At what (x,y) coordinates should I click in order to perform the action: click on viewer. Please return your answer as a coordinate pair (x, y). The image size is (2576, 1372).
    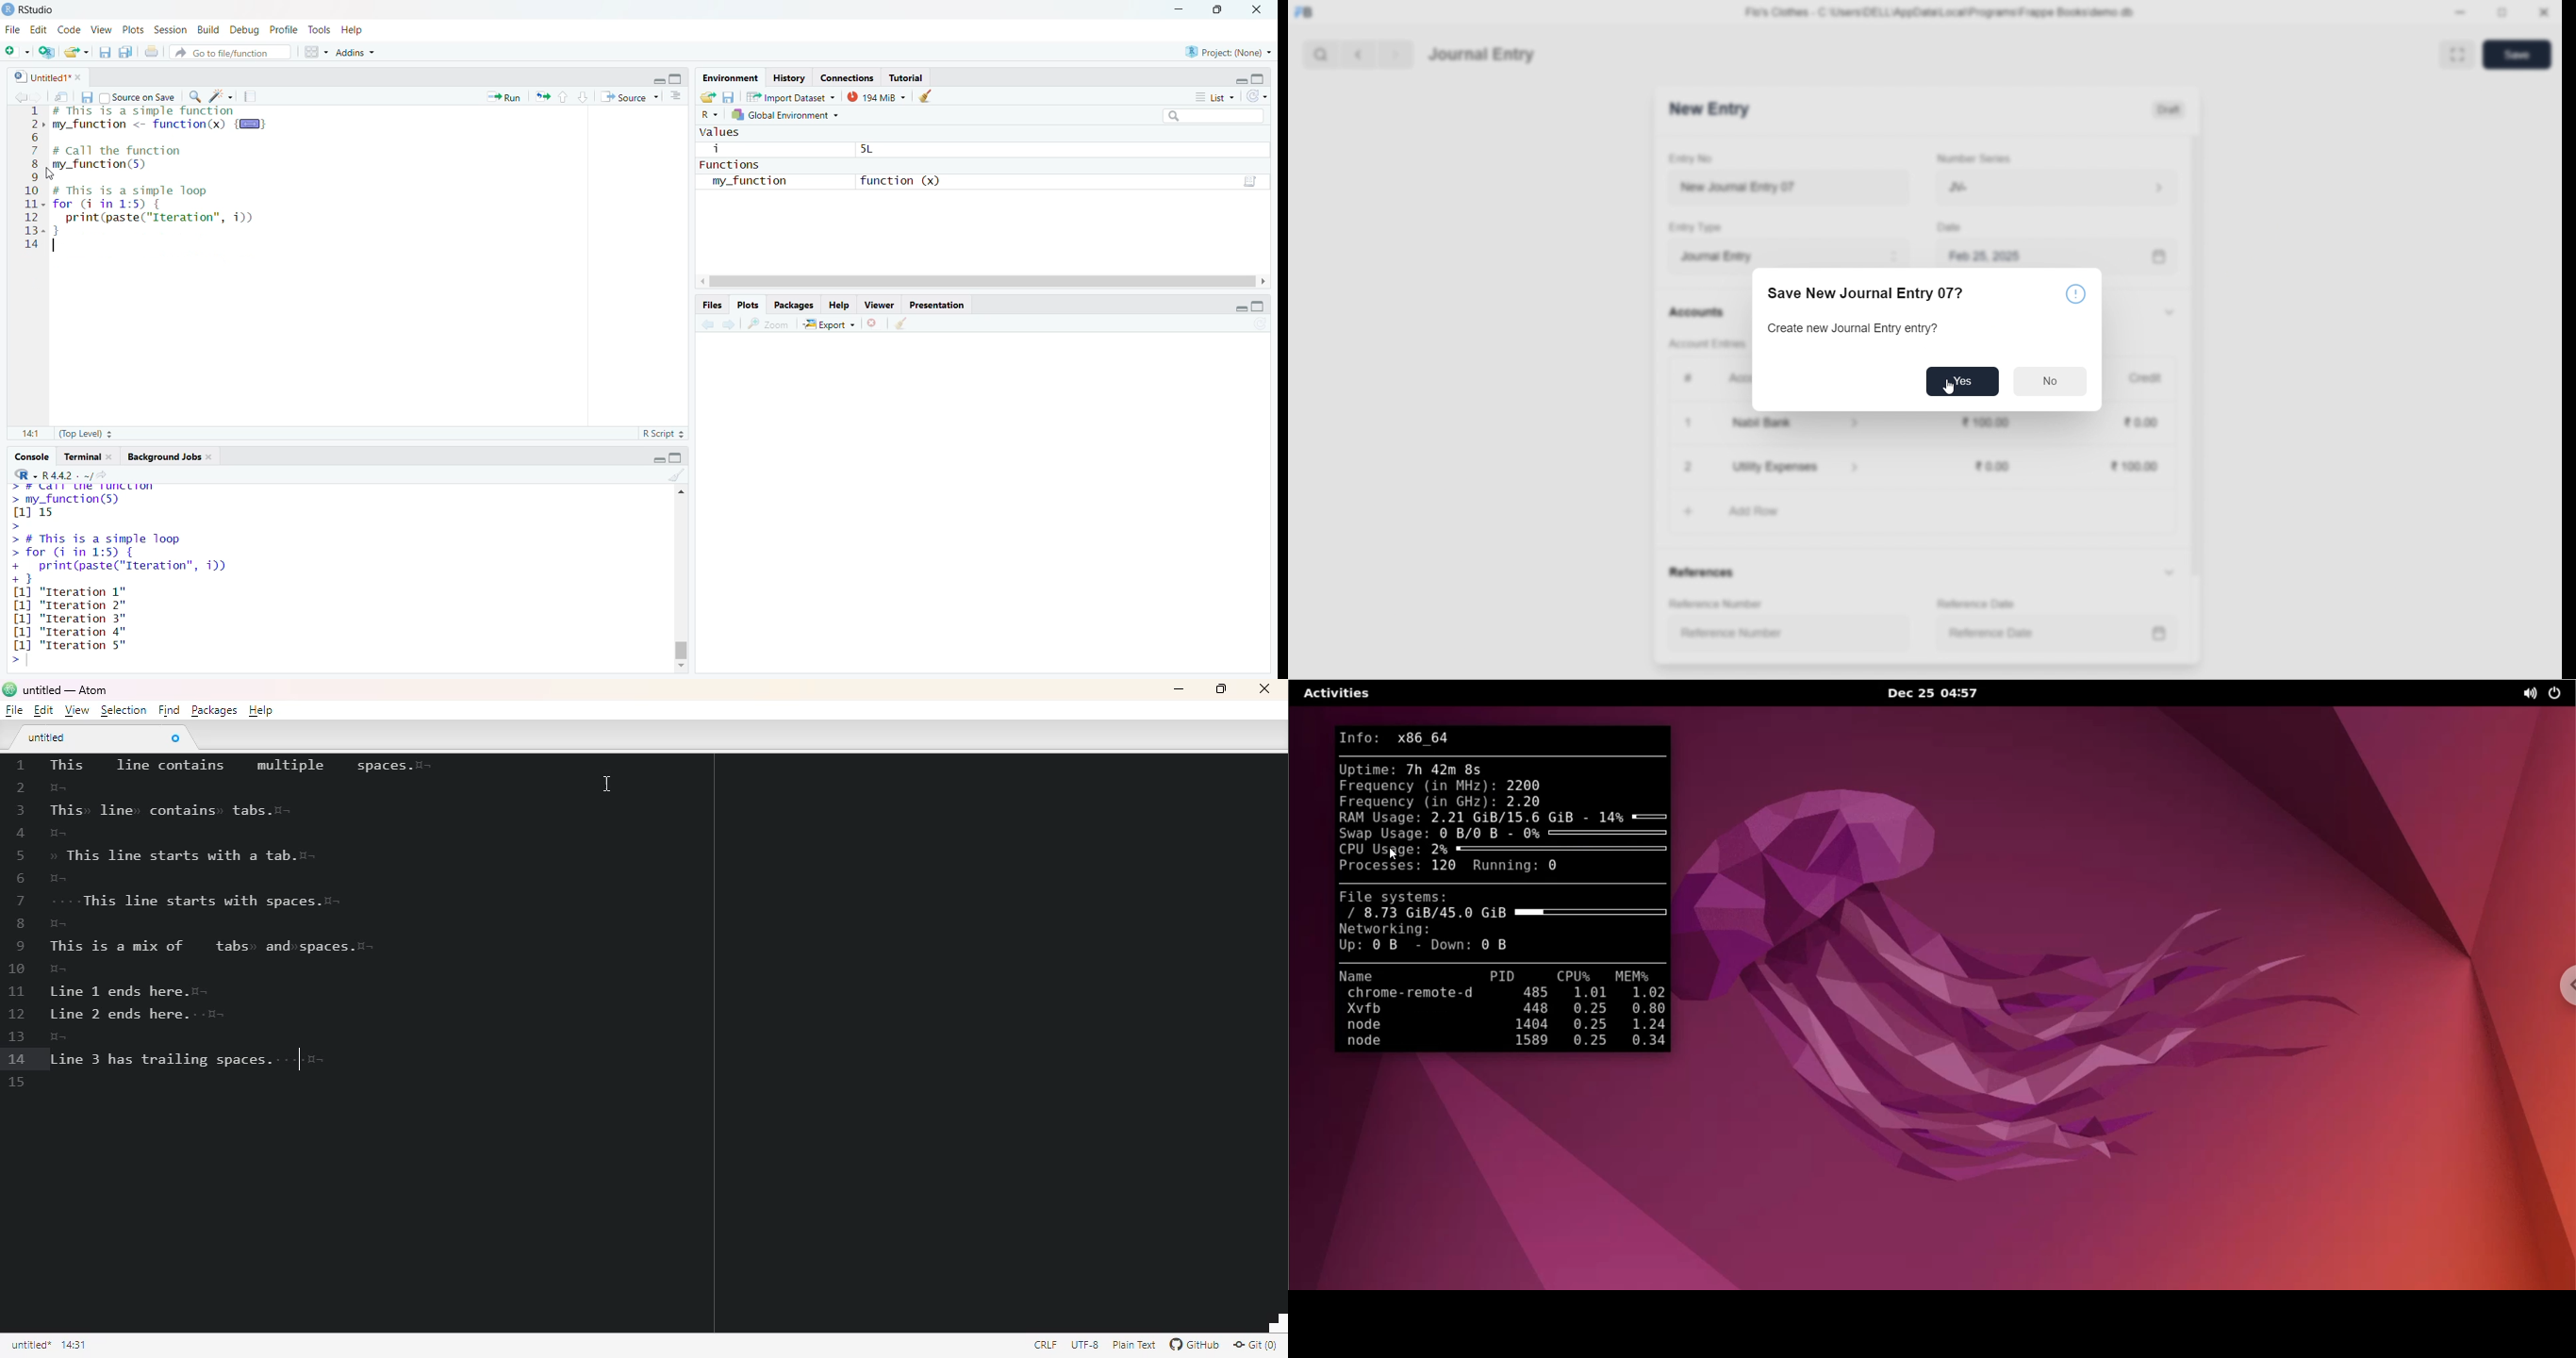
    Looking at the image, I should click on (880, 303).